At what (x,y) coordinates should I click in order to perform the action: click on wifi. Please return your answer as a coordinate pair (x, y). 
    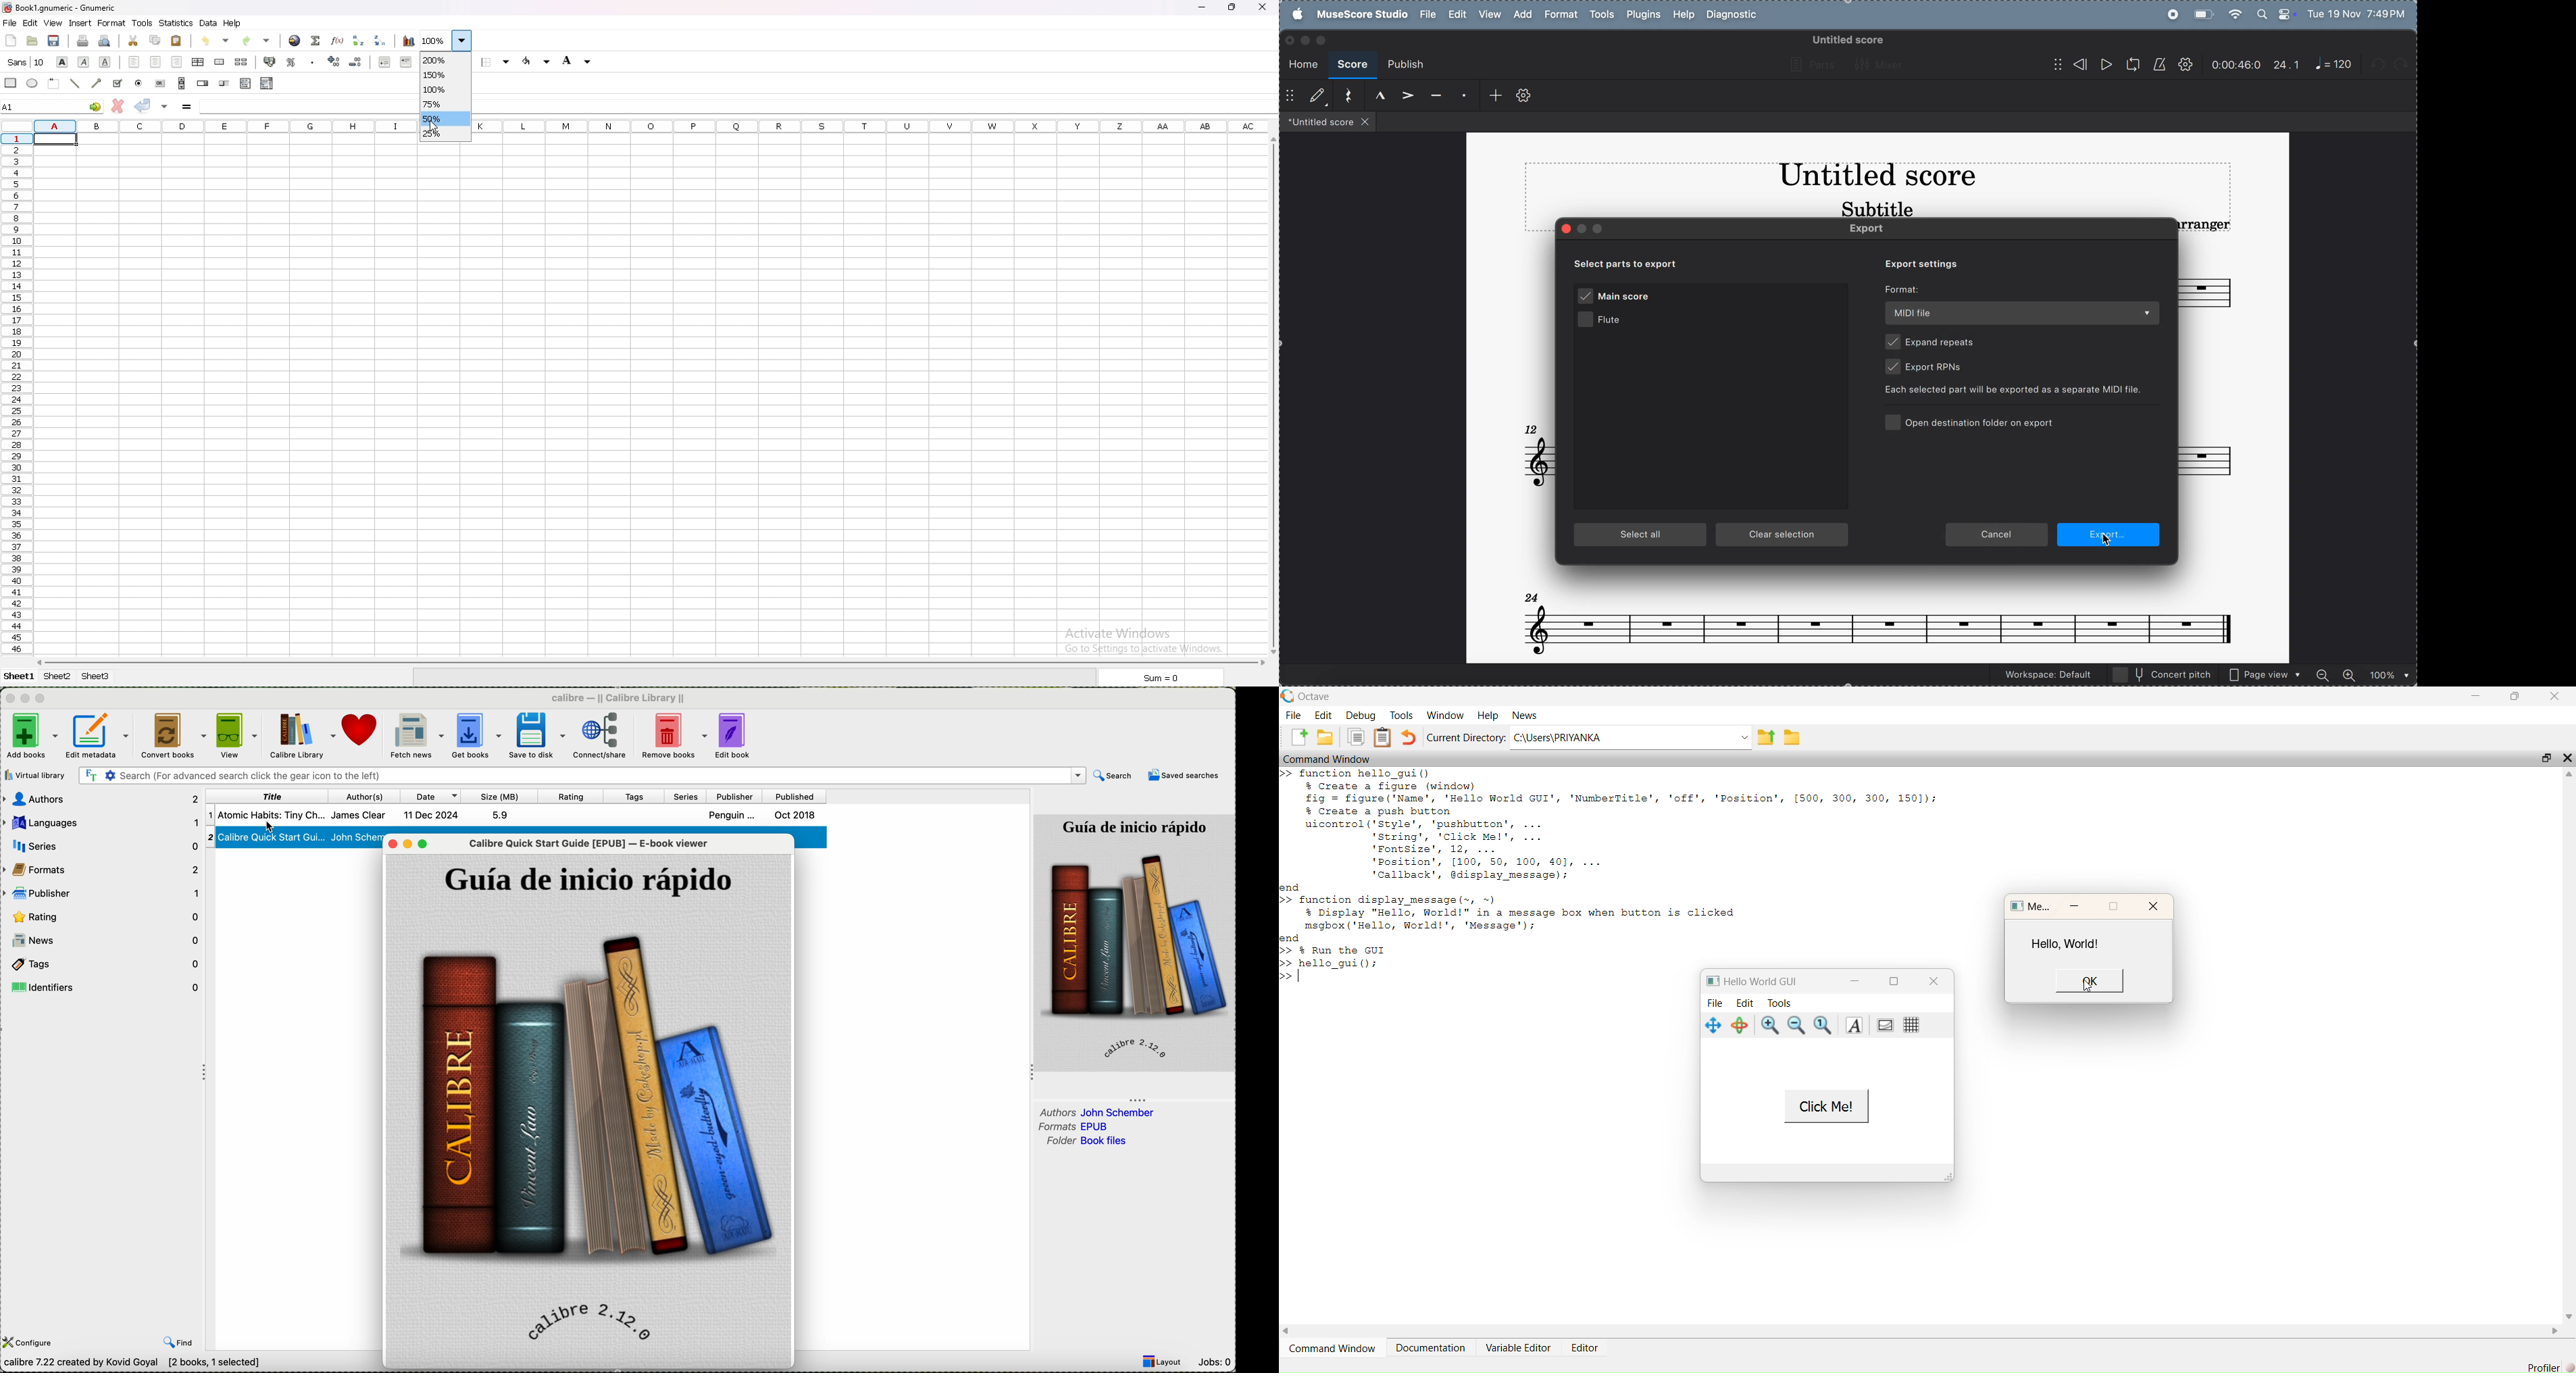
    Looking at the image, I should click on (2236, 14).